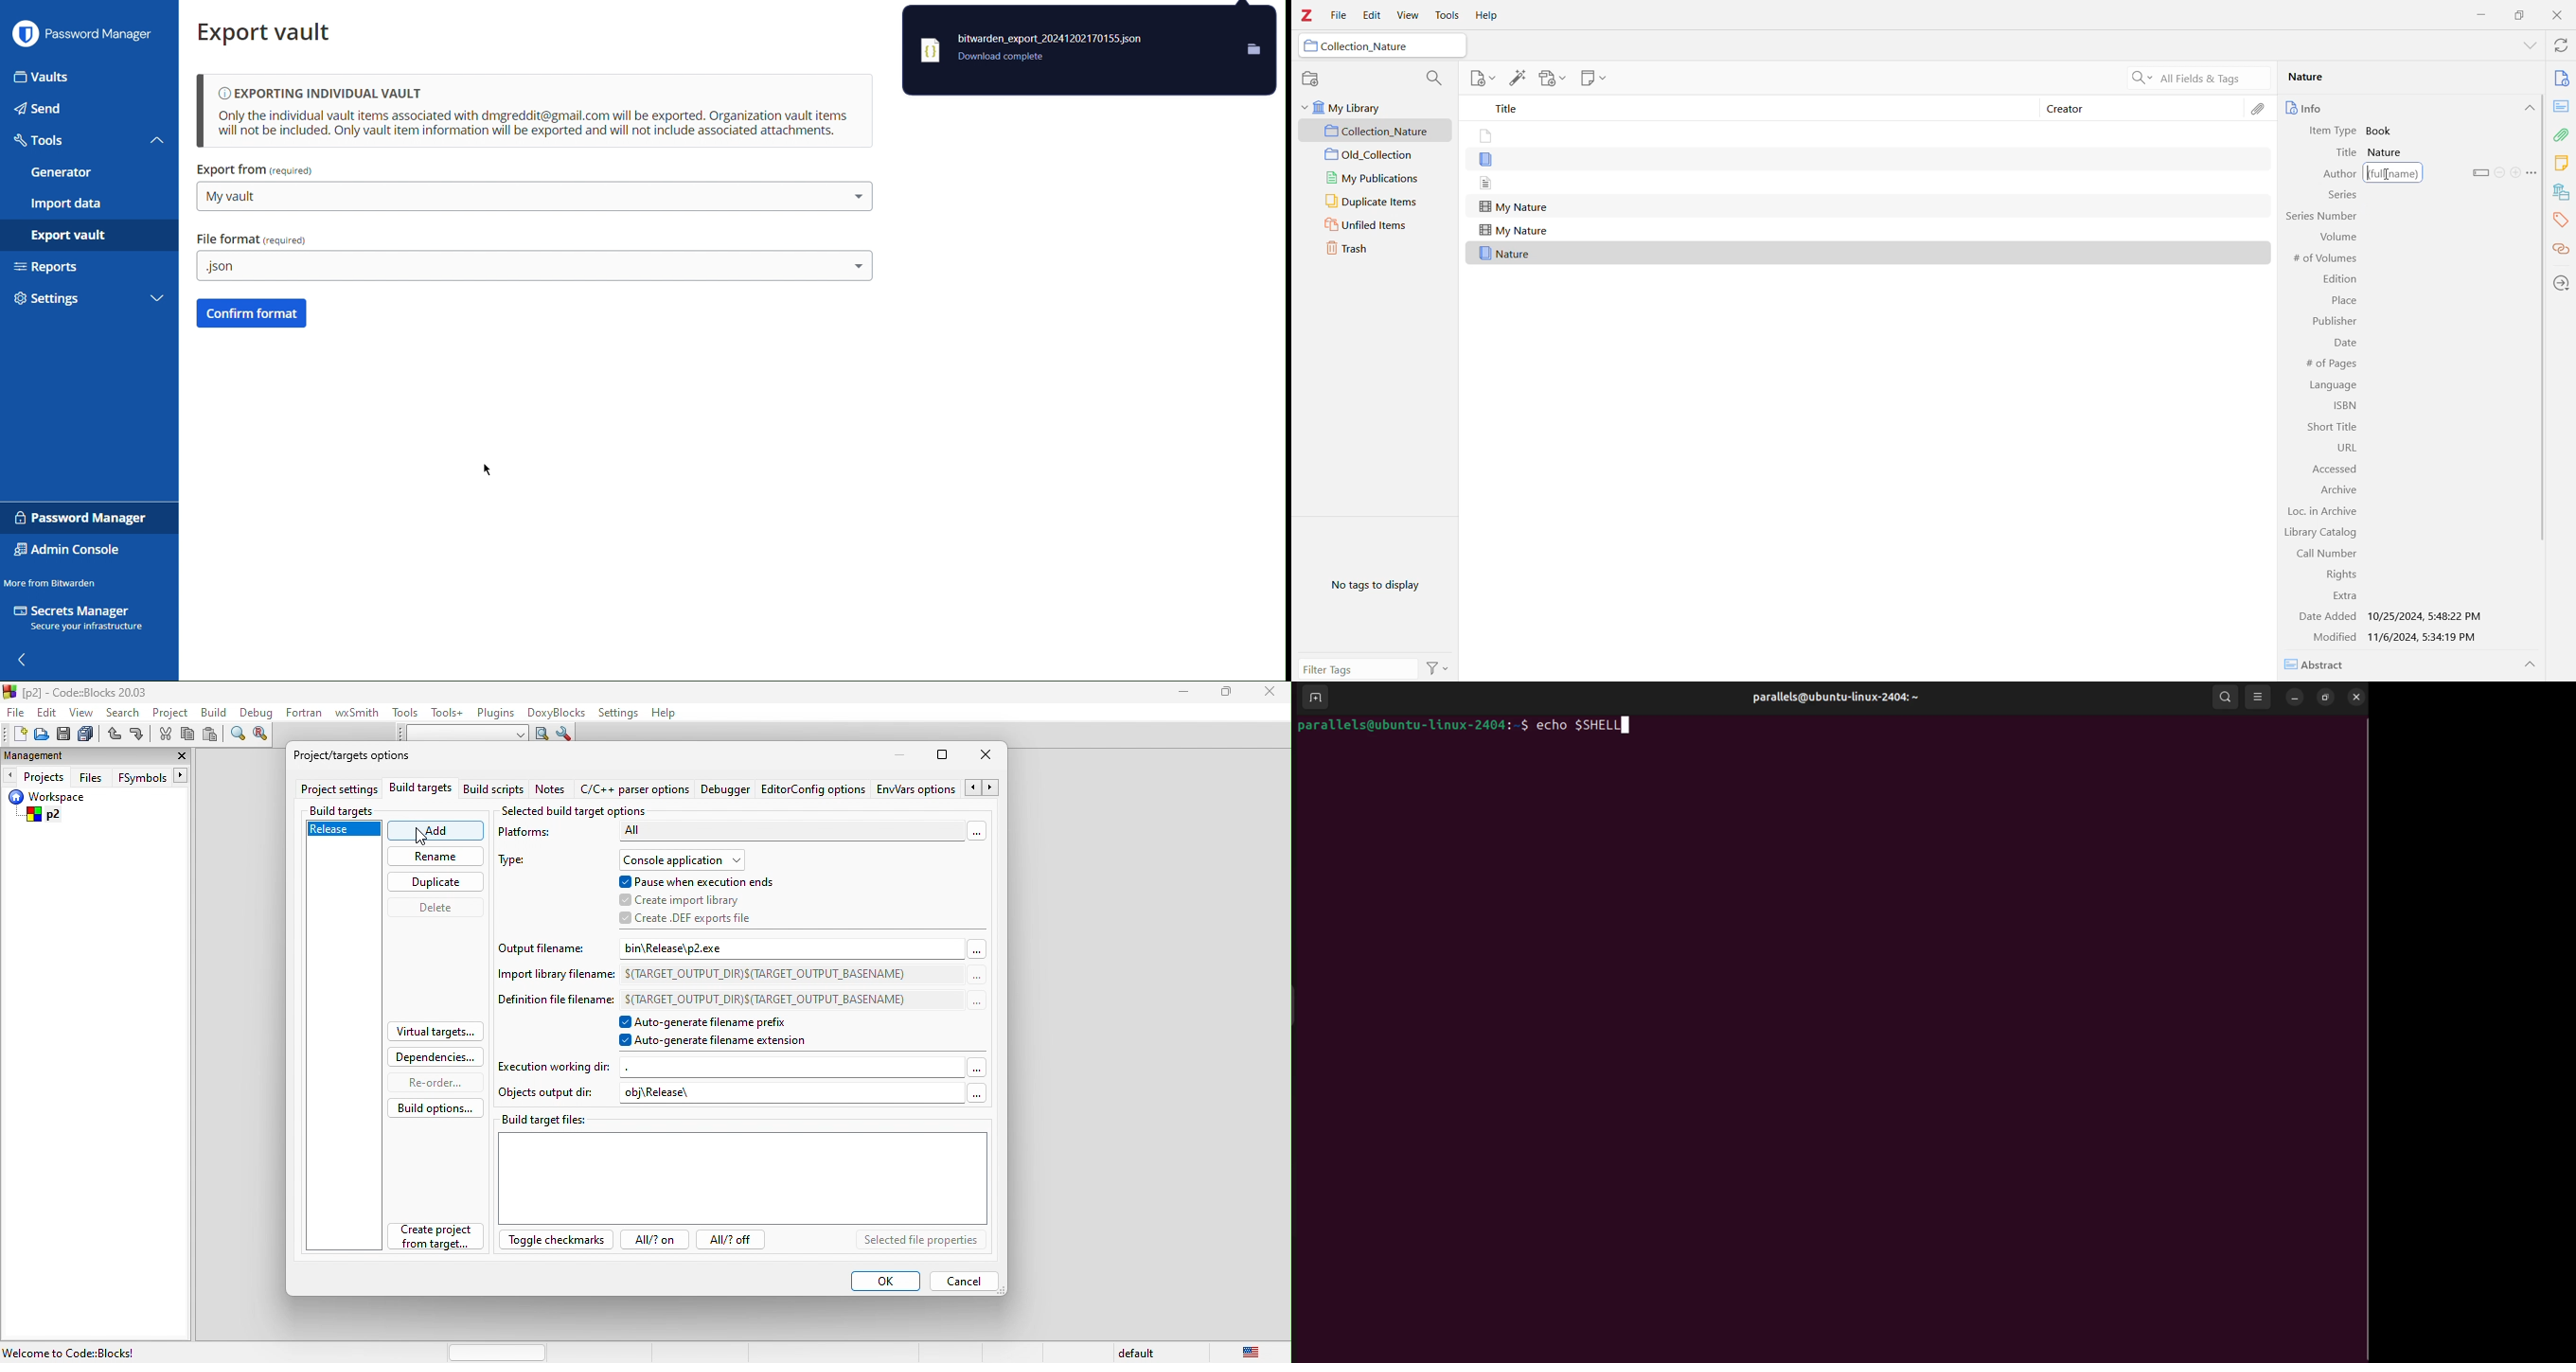 The image size is (2576, 1372). Describe the element at coordinates (1369, 16) in the screenshot. I see `Edit` at that location.